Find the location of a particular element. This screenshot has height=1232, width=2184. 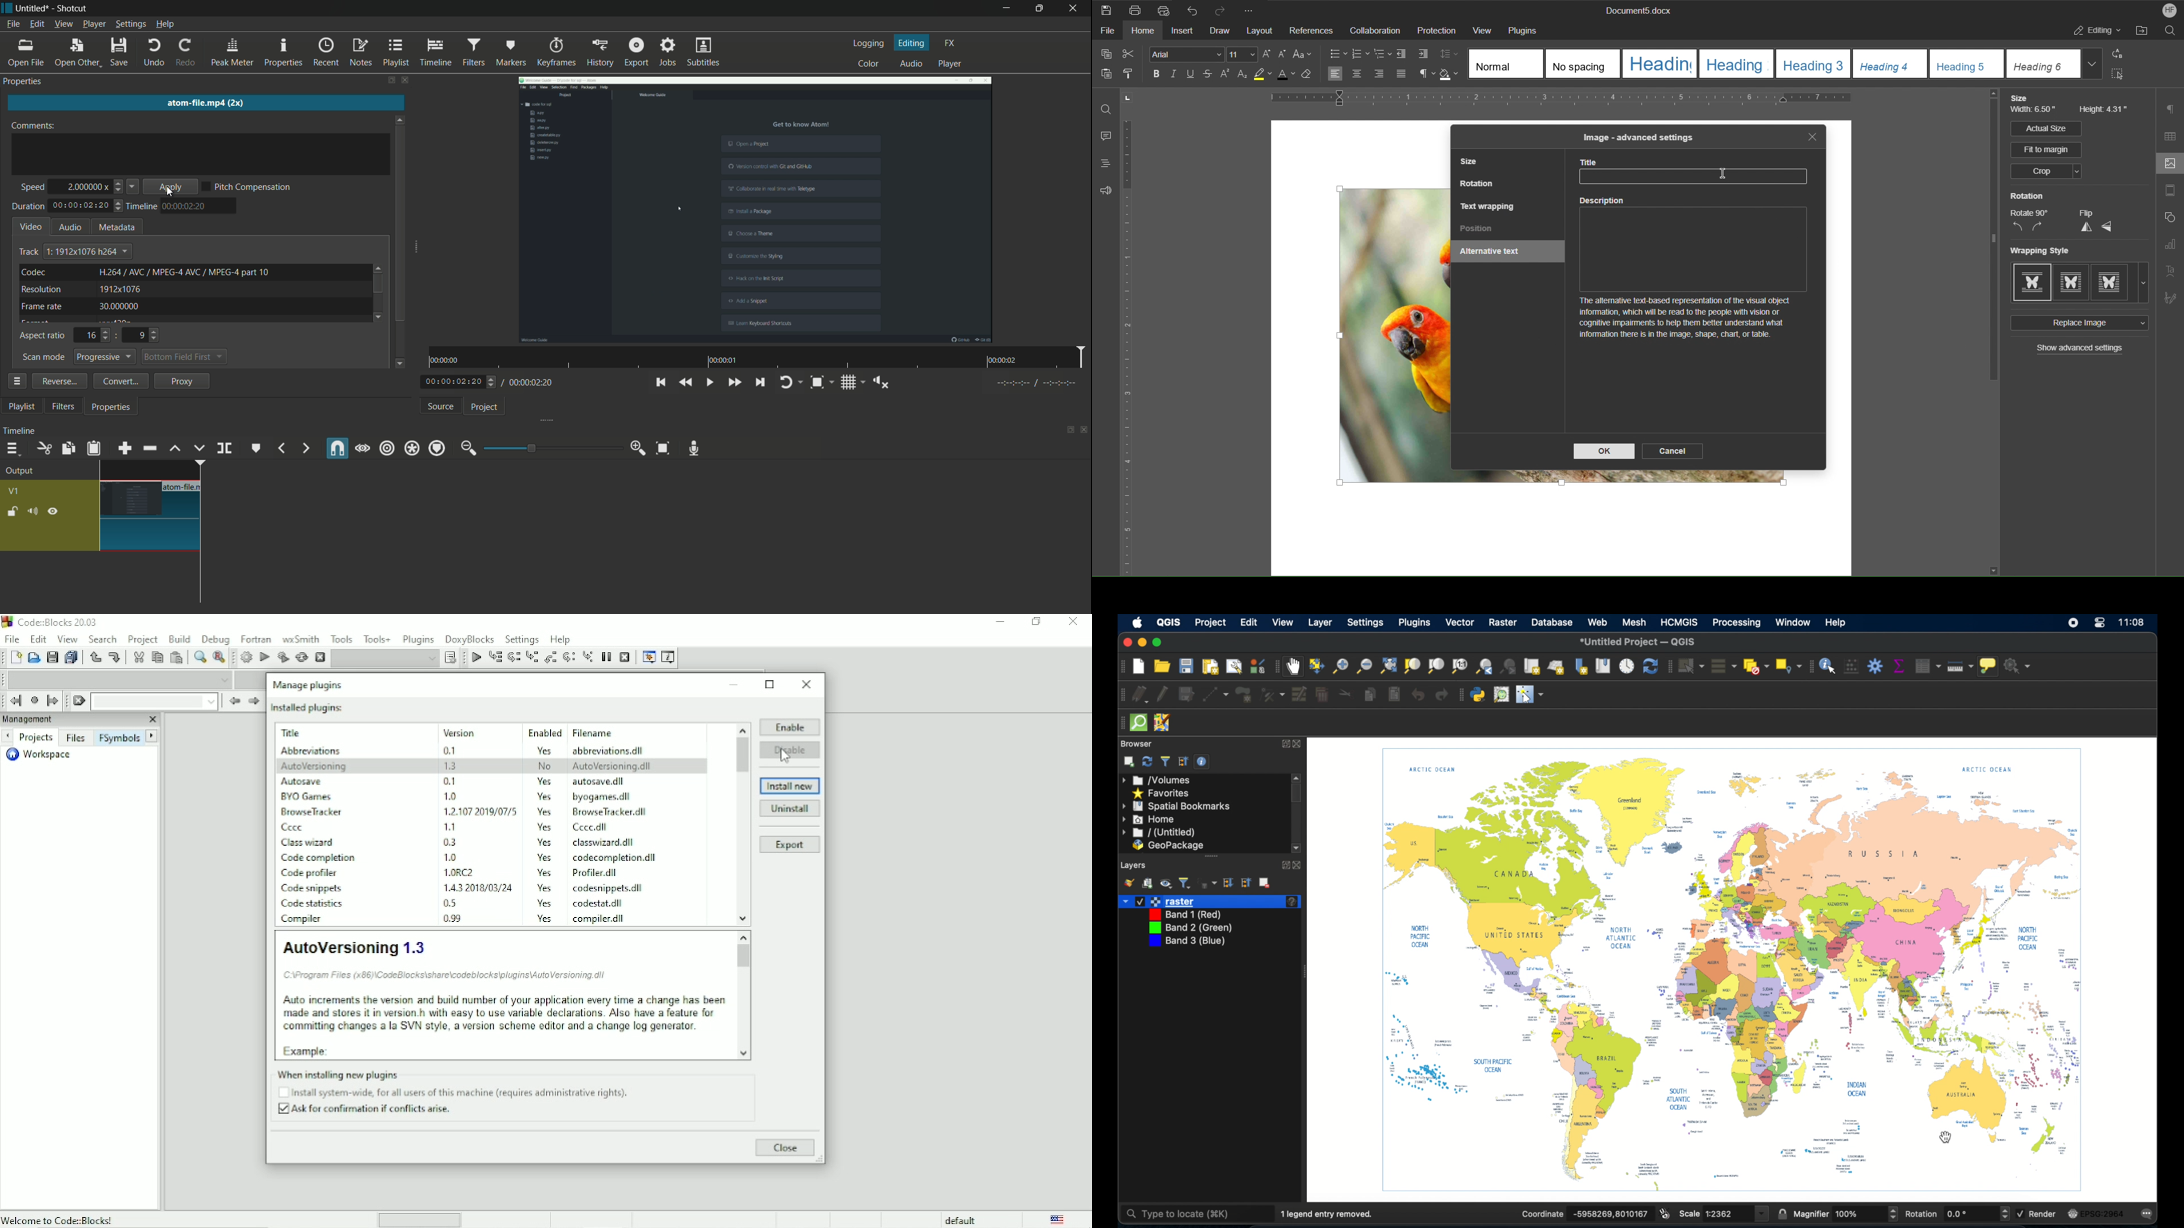

Cccc.dll is located at coordinates (593, 828).